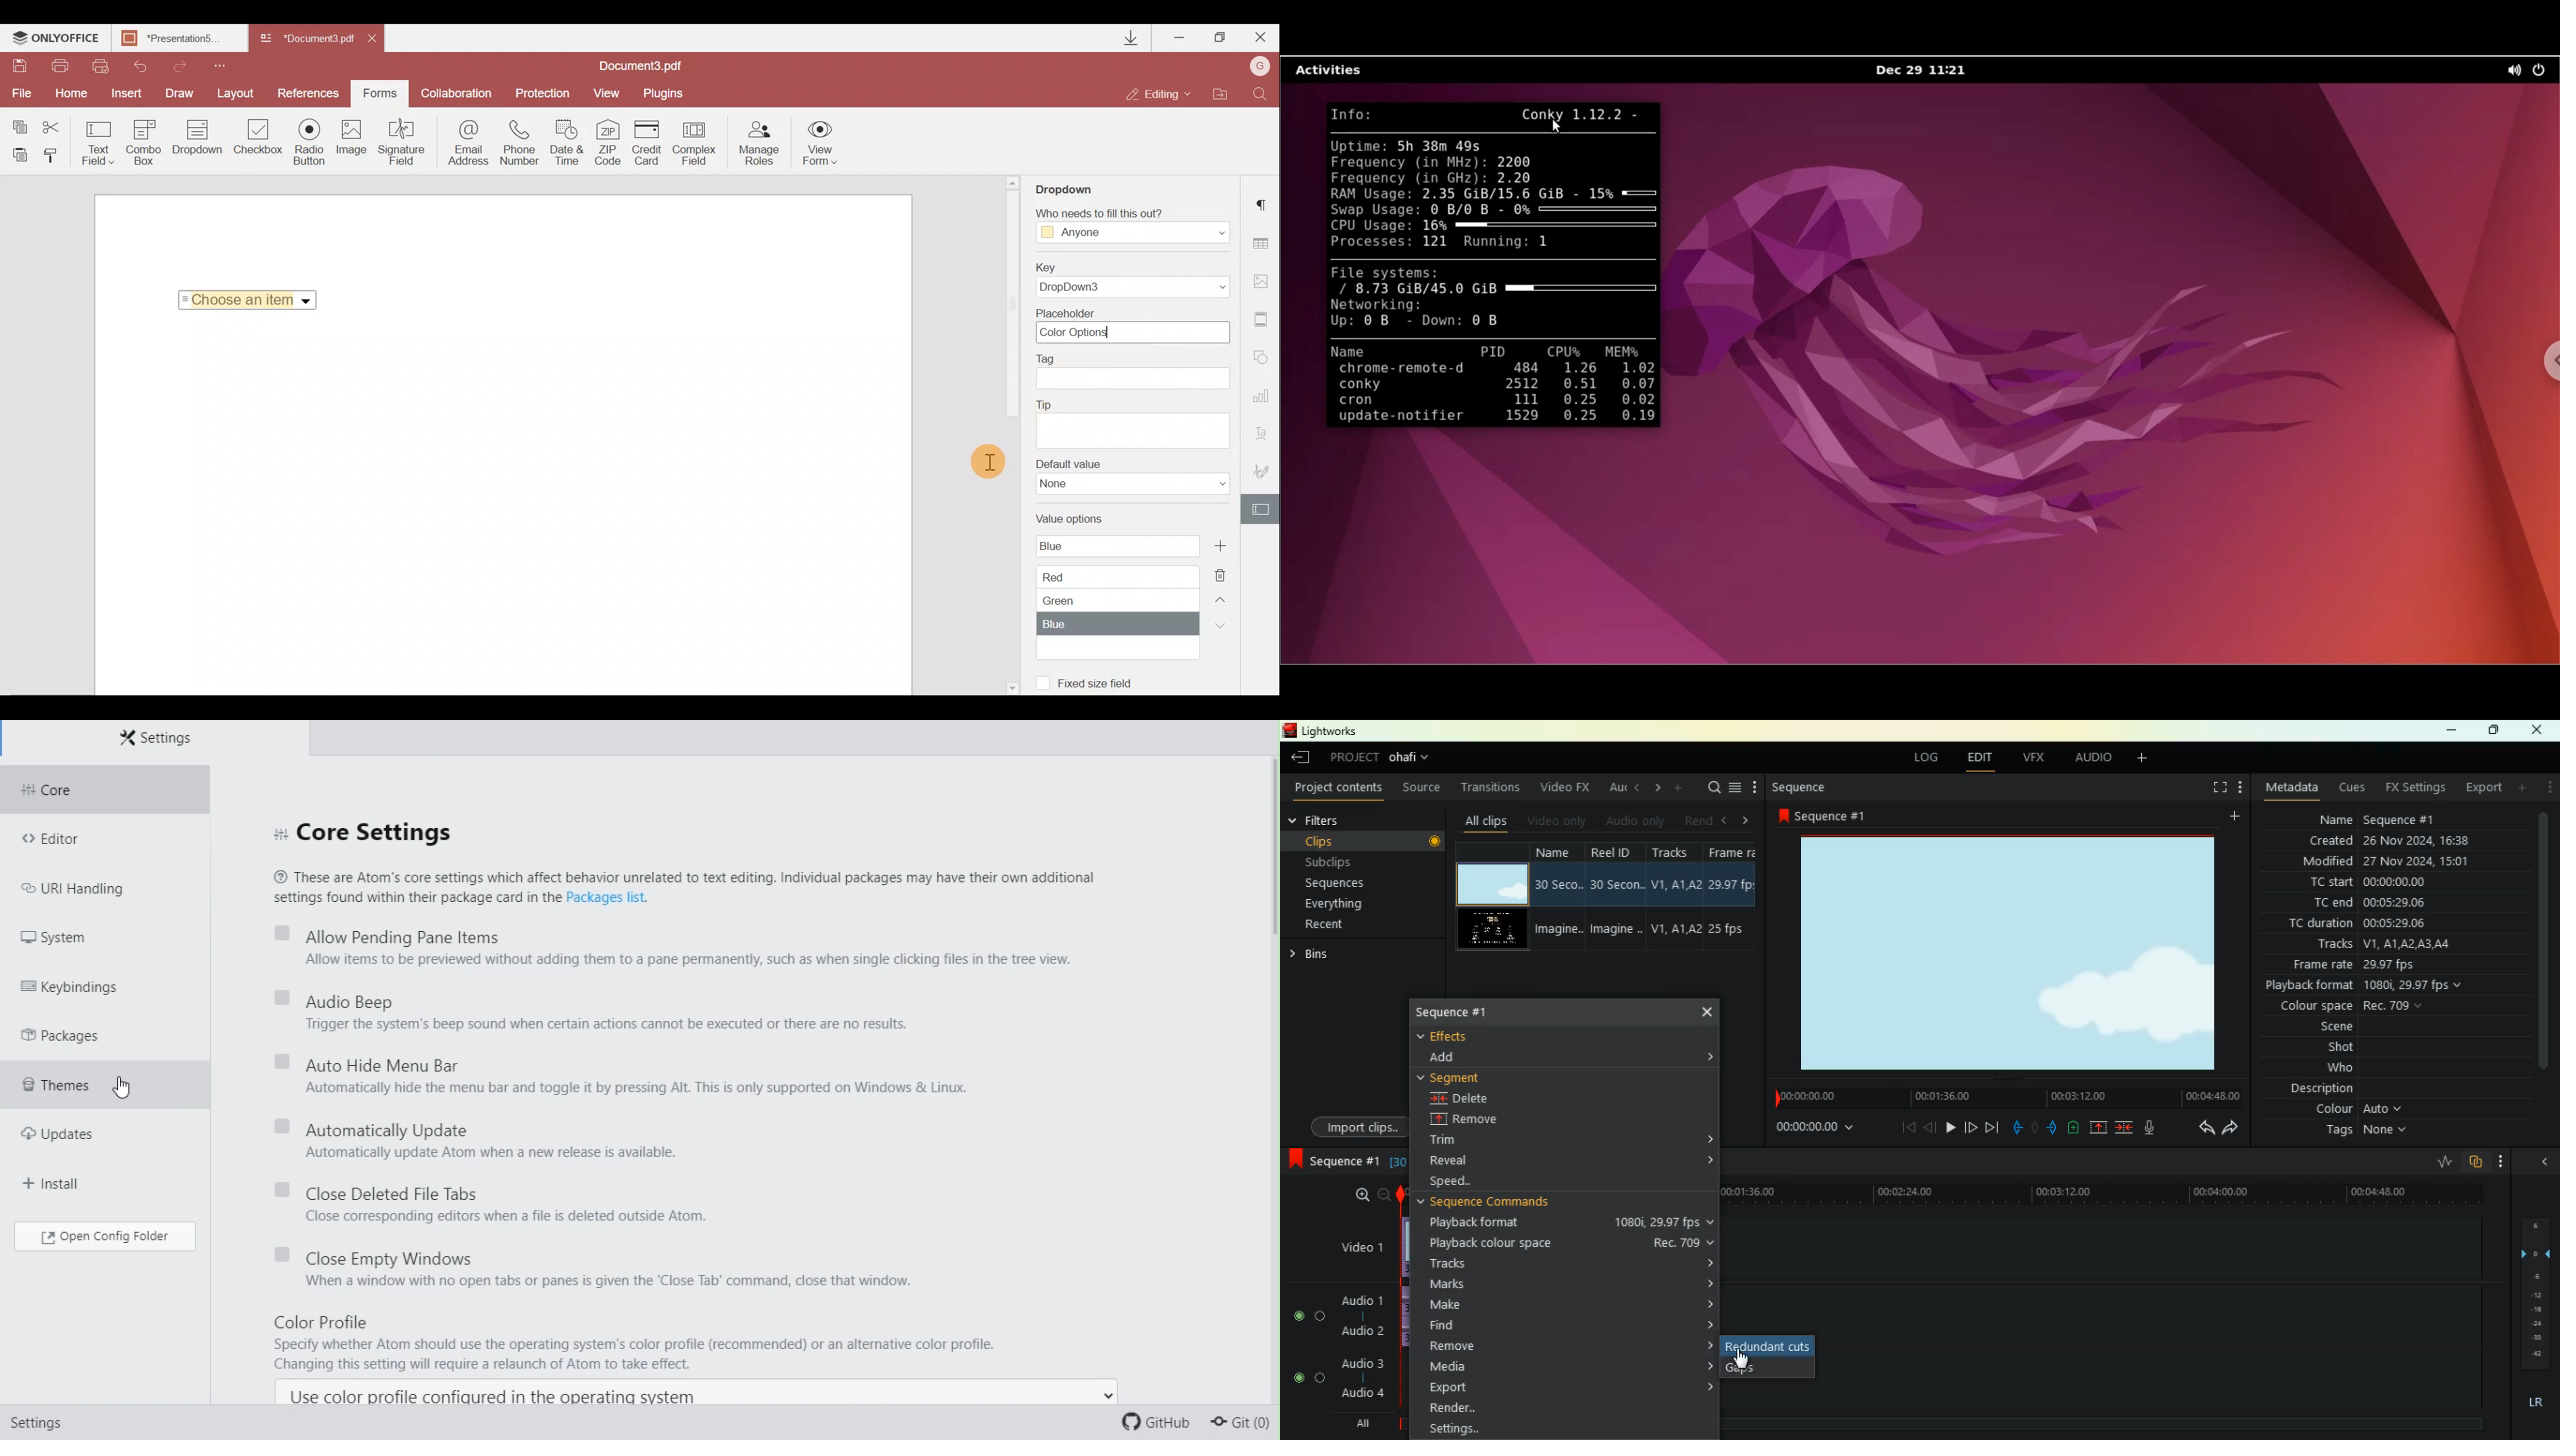 Image resolution: width=2576 pixels, height=1456 pixels. What do you see at coordinates (1259, 38) in the screenshot?
I see `Close` at bounding box center [1259, 38].